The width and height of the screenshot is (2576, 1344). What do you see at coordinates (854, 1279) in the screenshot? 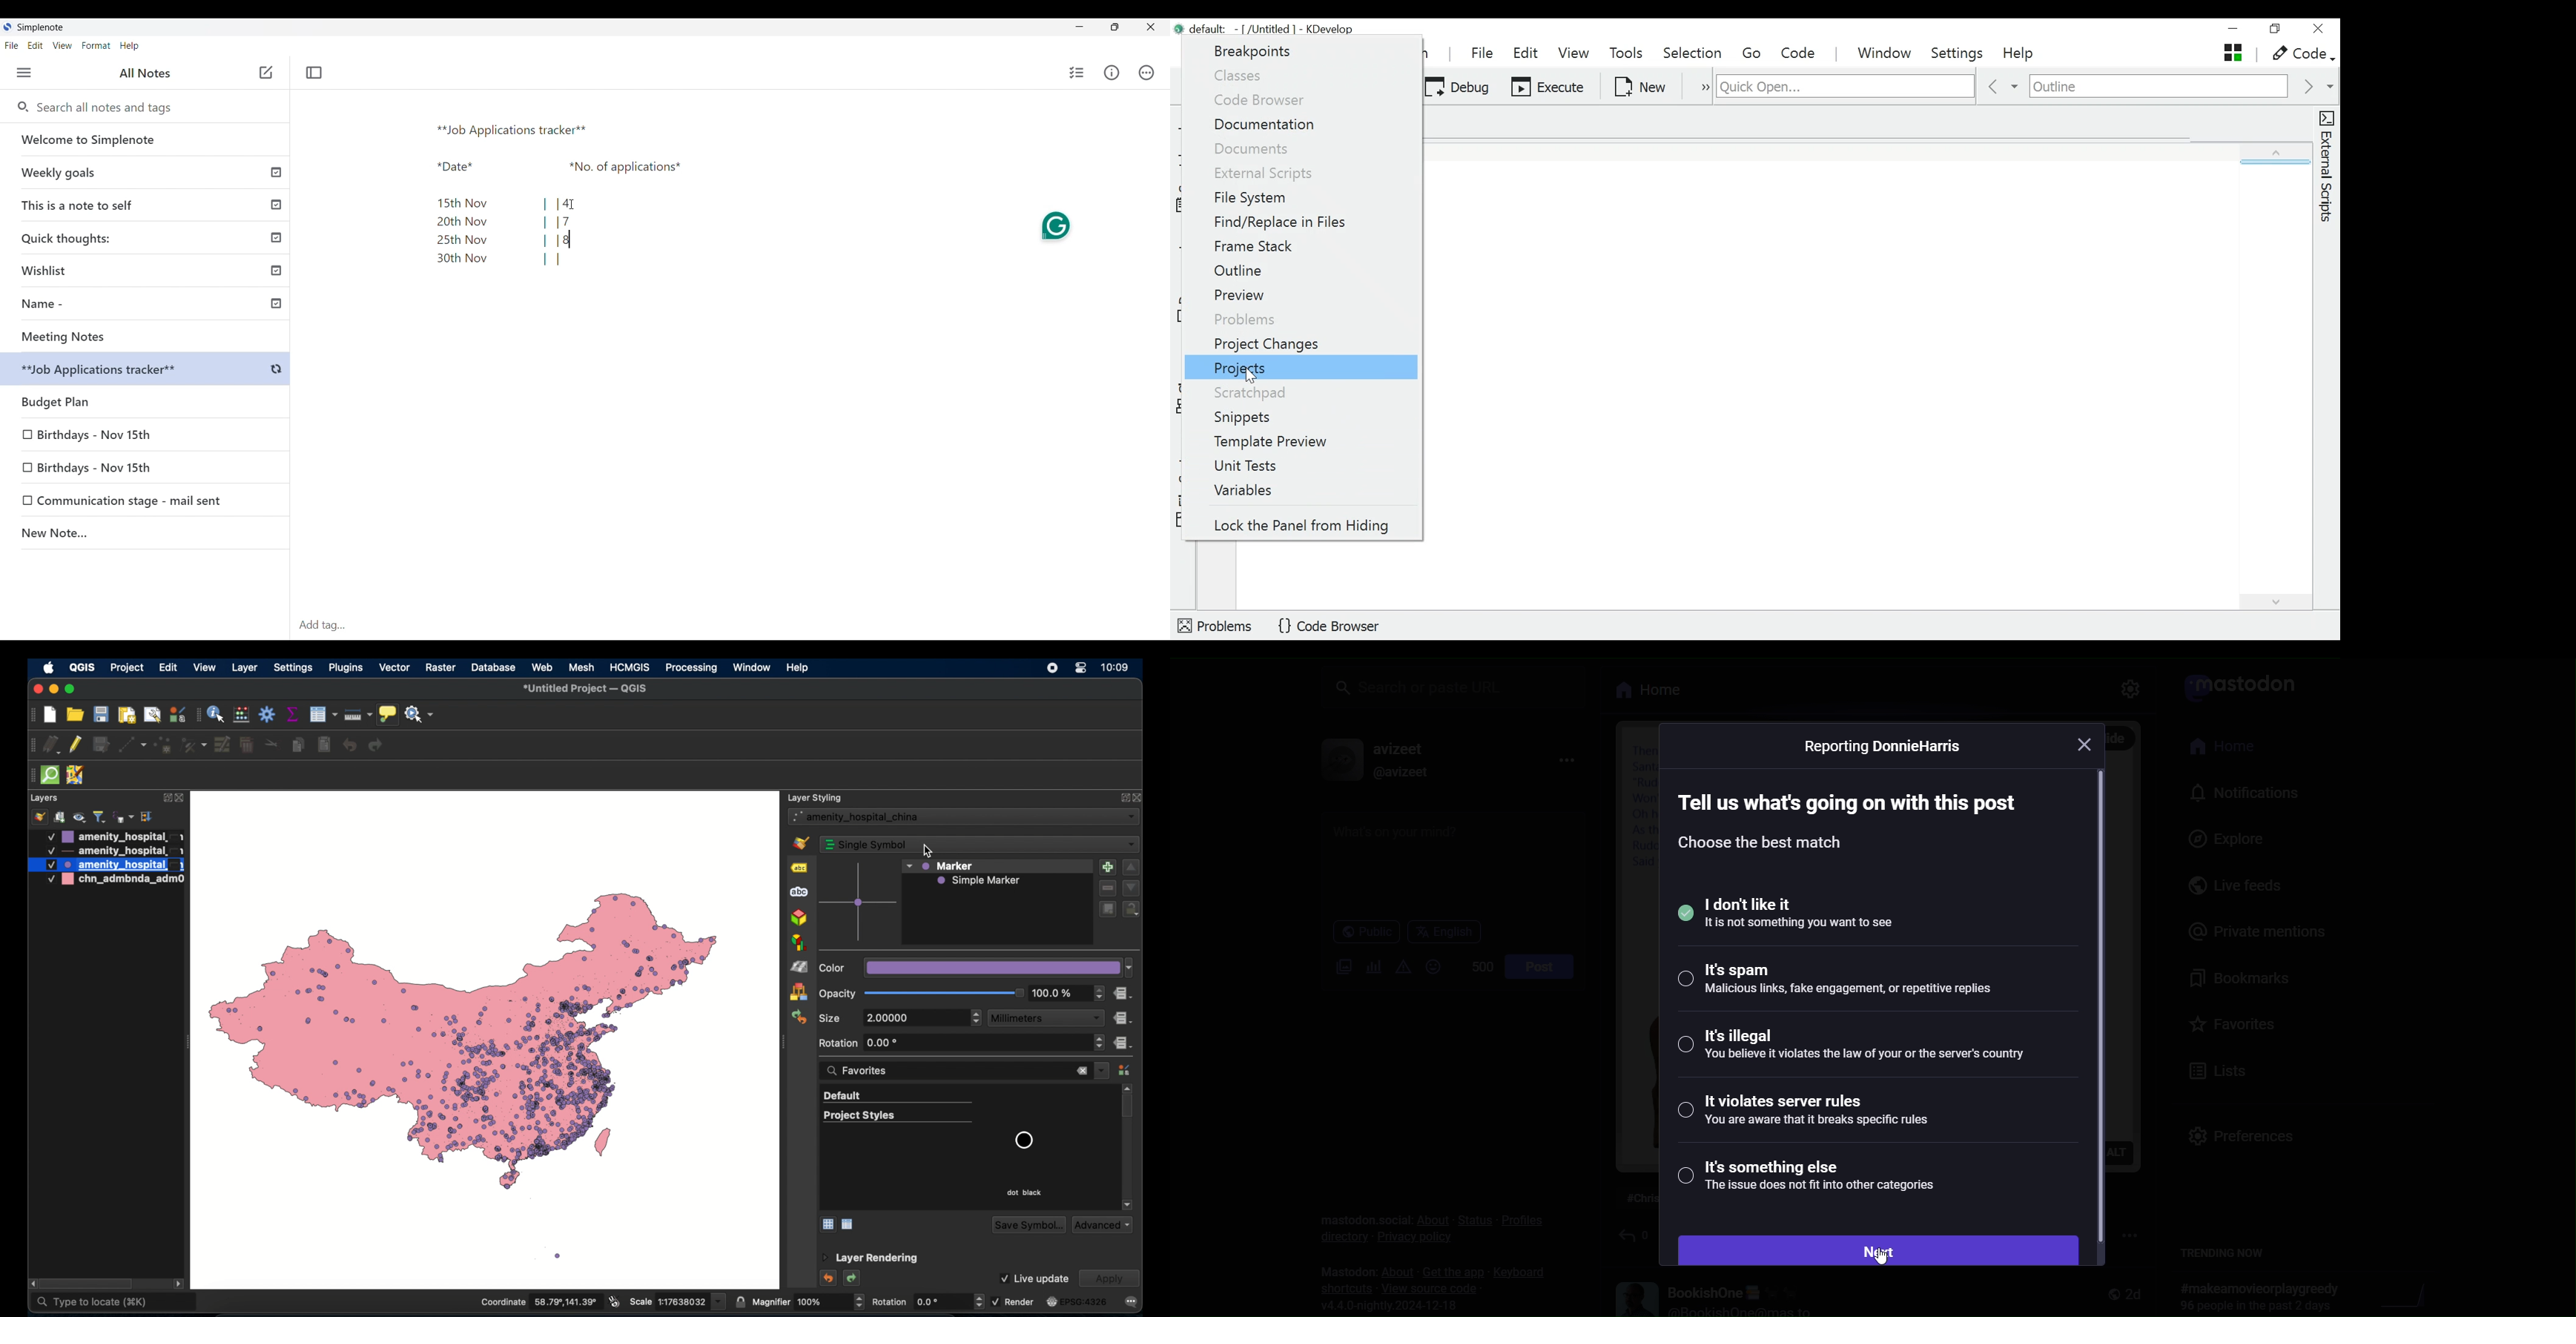
I see `redo` at bounding box center [854, 1279].